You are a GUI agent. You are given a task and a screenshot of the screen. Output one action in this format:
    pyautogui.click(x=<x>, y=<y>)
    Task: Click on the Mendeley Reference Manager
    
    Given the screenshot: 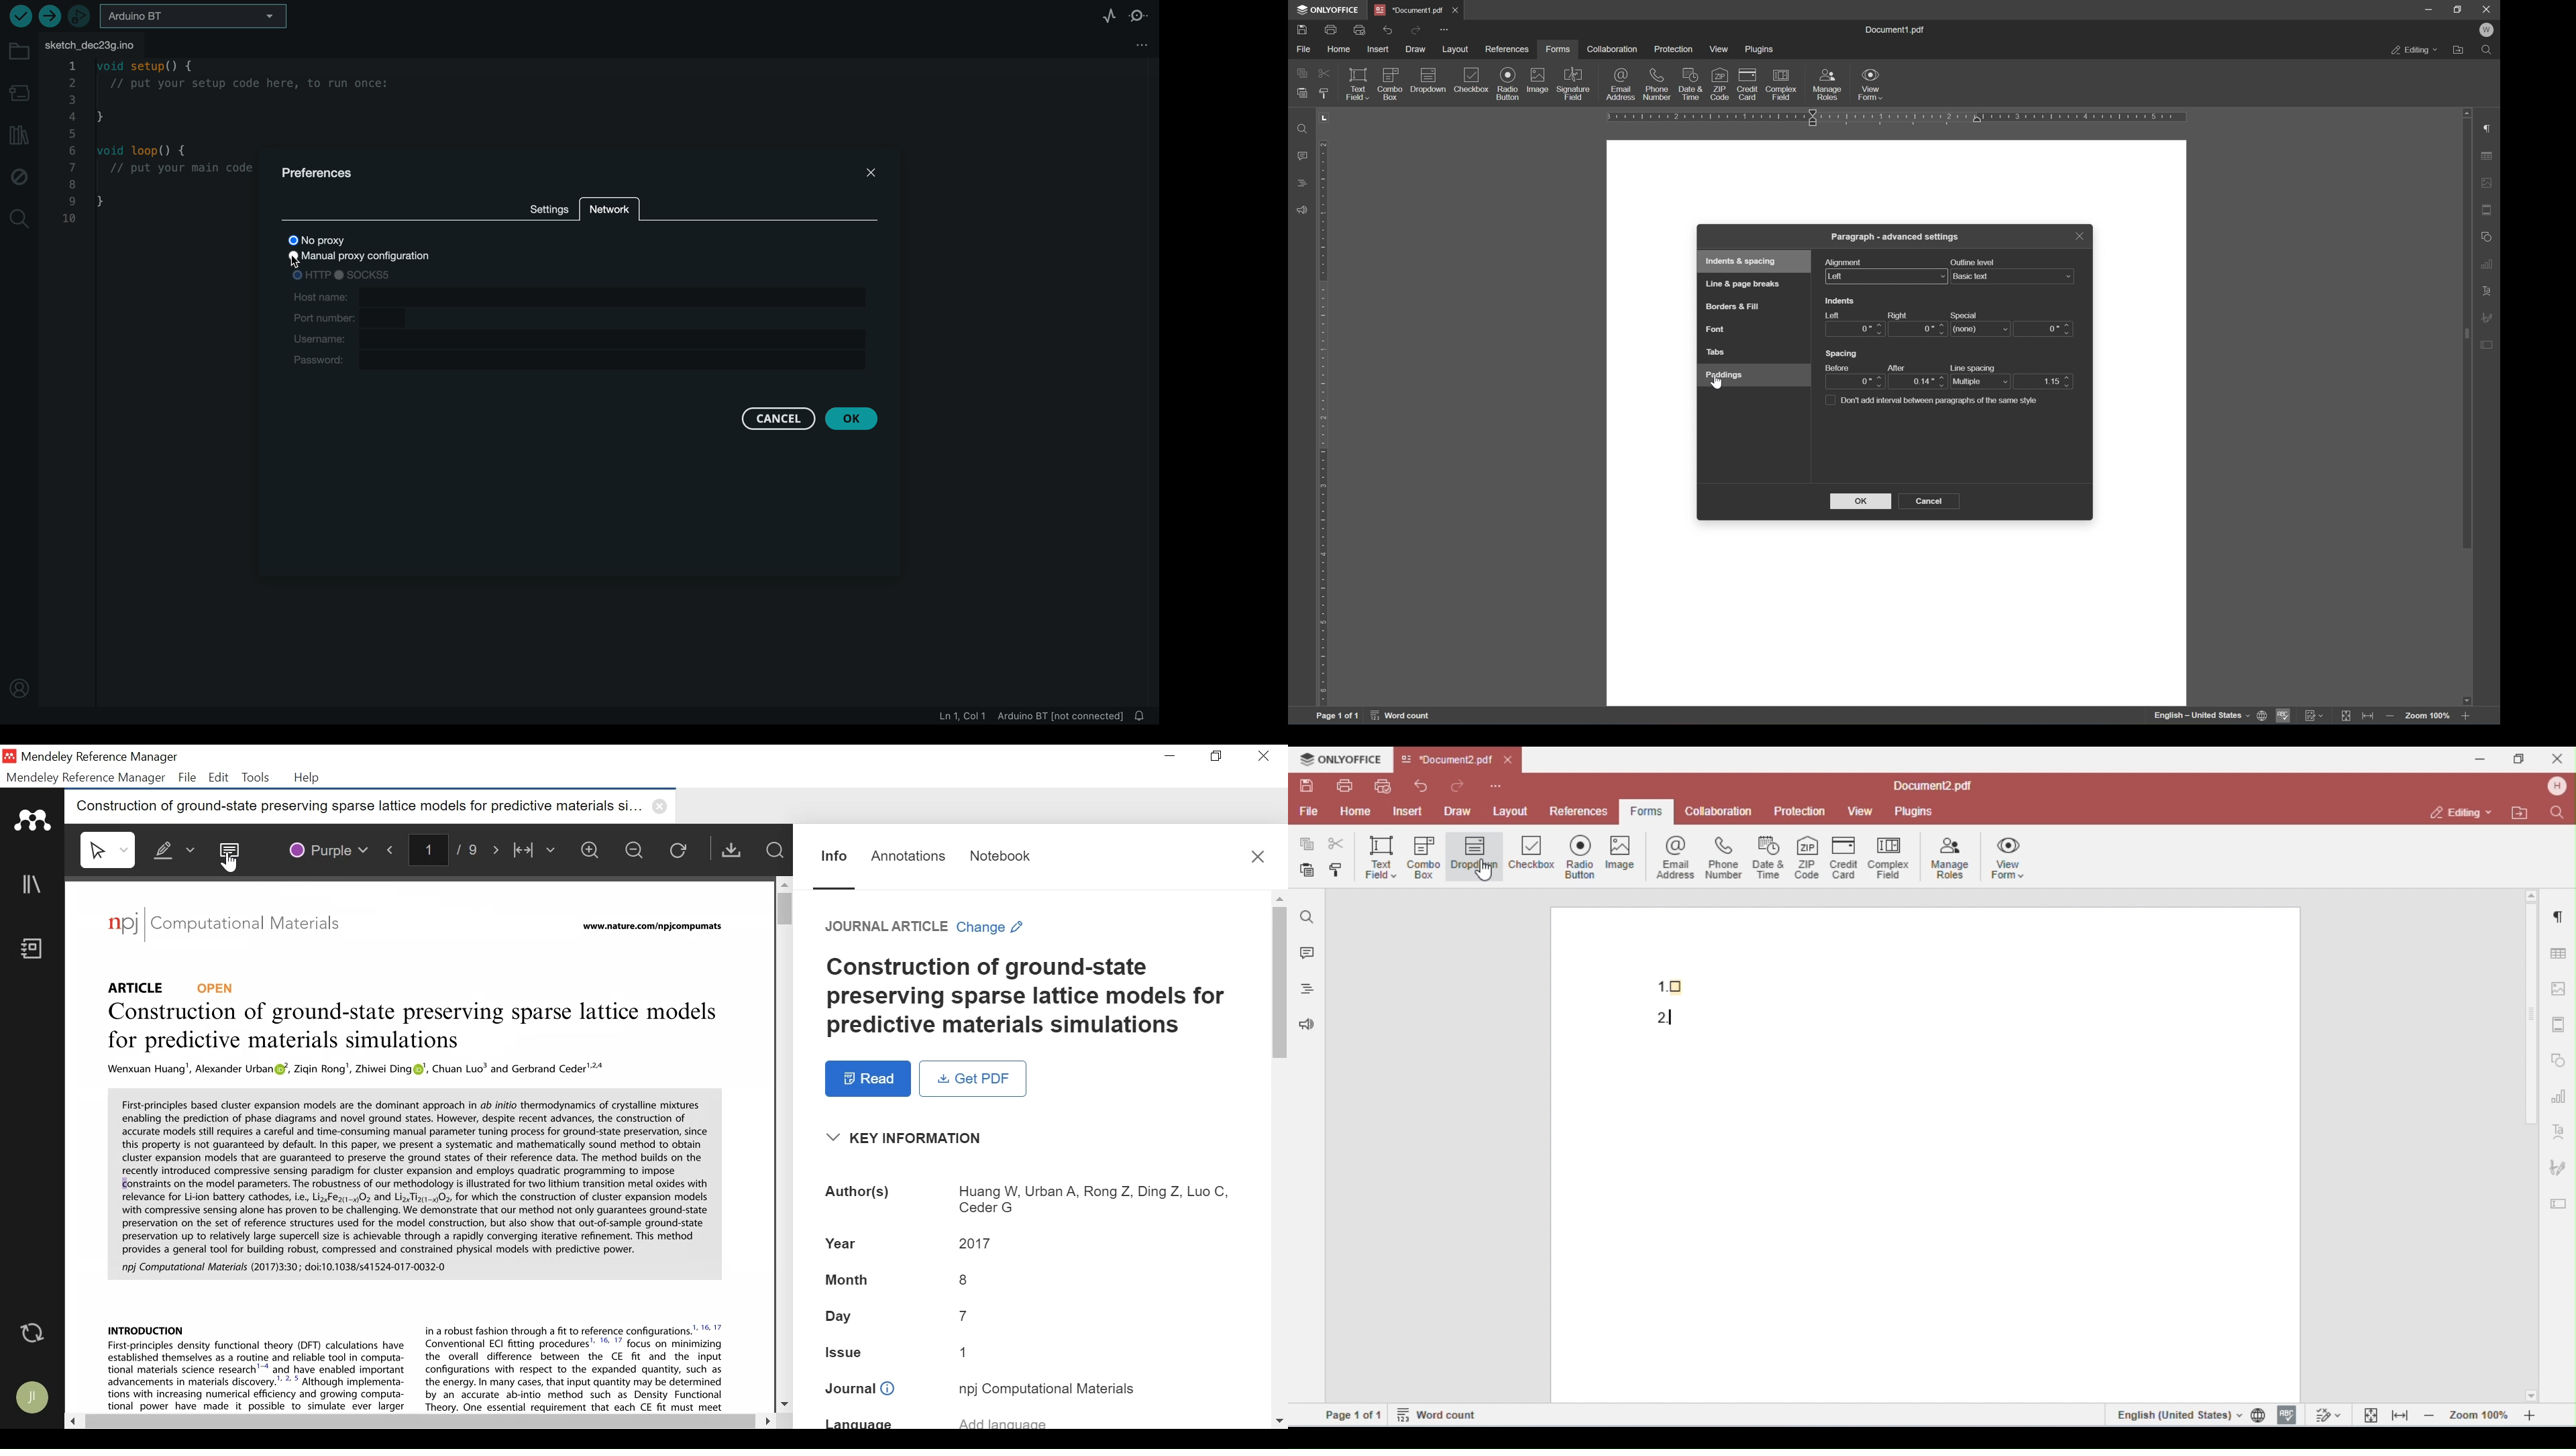 What is the action you would take?
    pyautogui.click(x=100, y=757)
    